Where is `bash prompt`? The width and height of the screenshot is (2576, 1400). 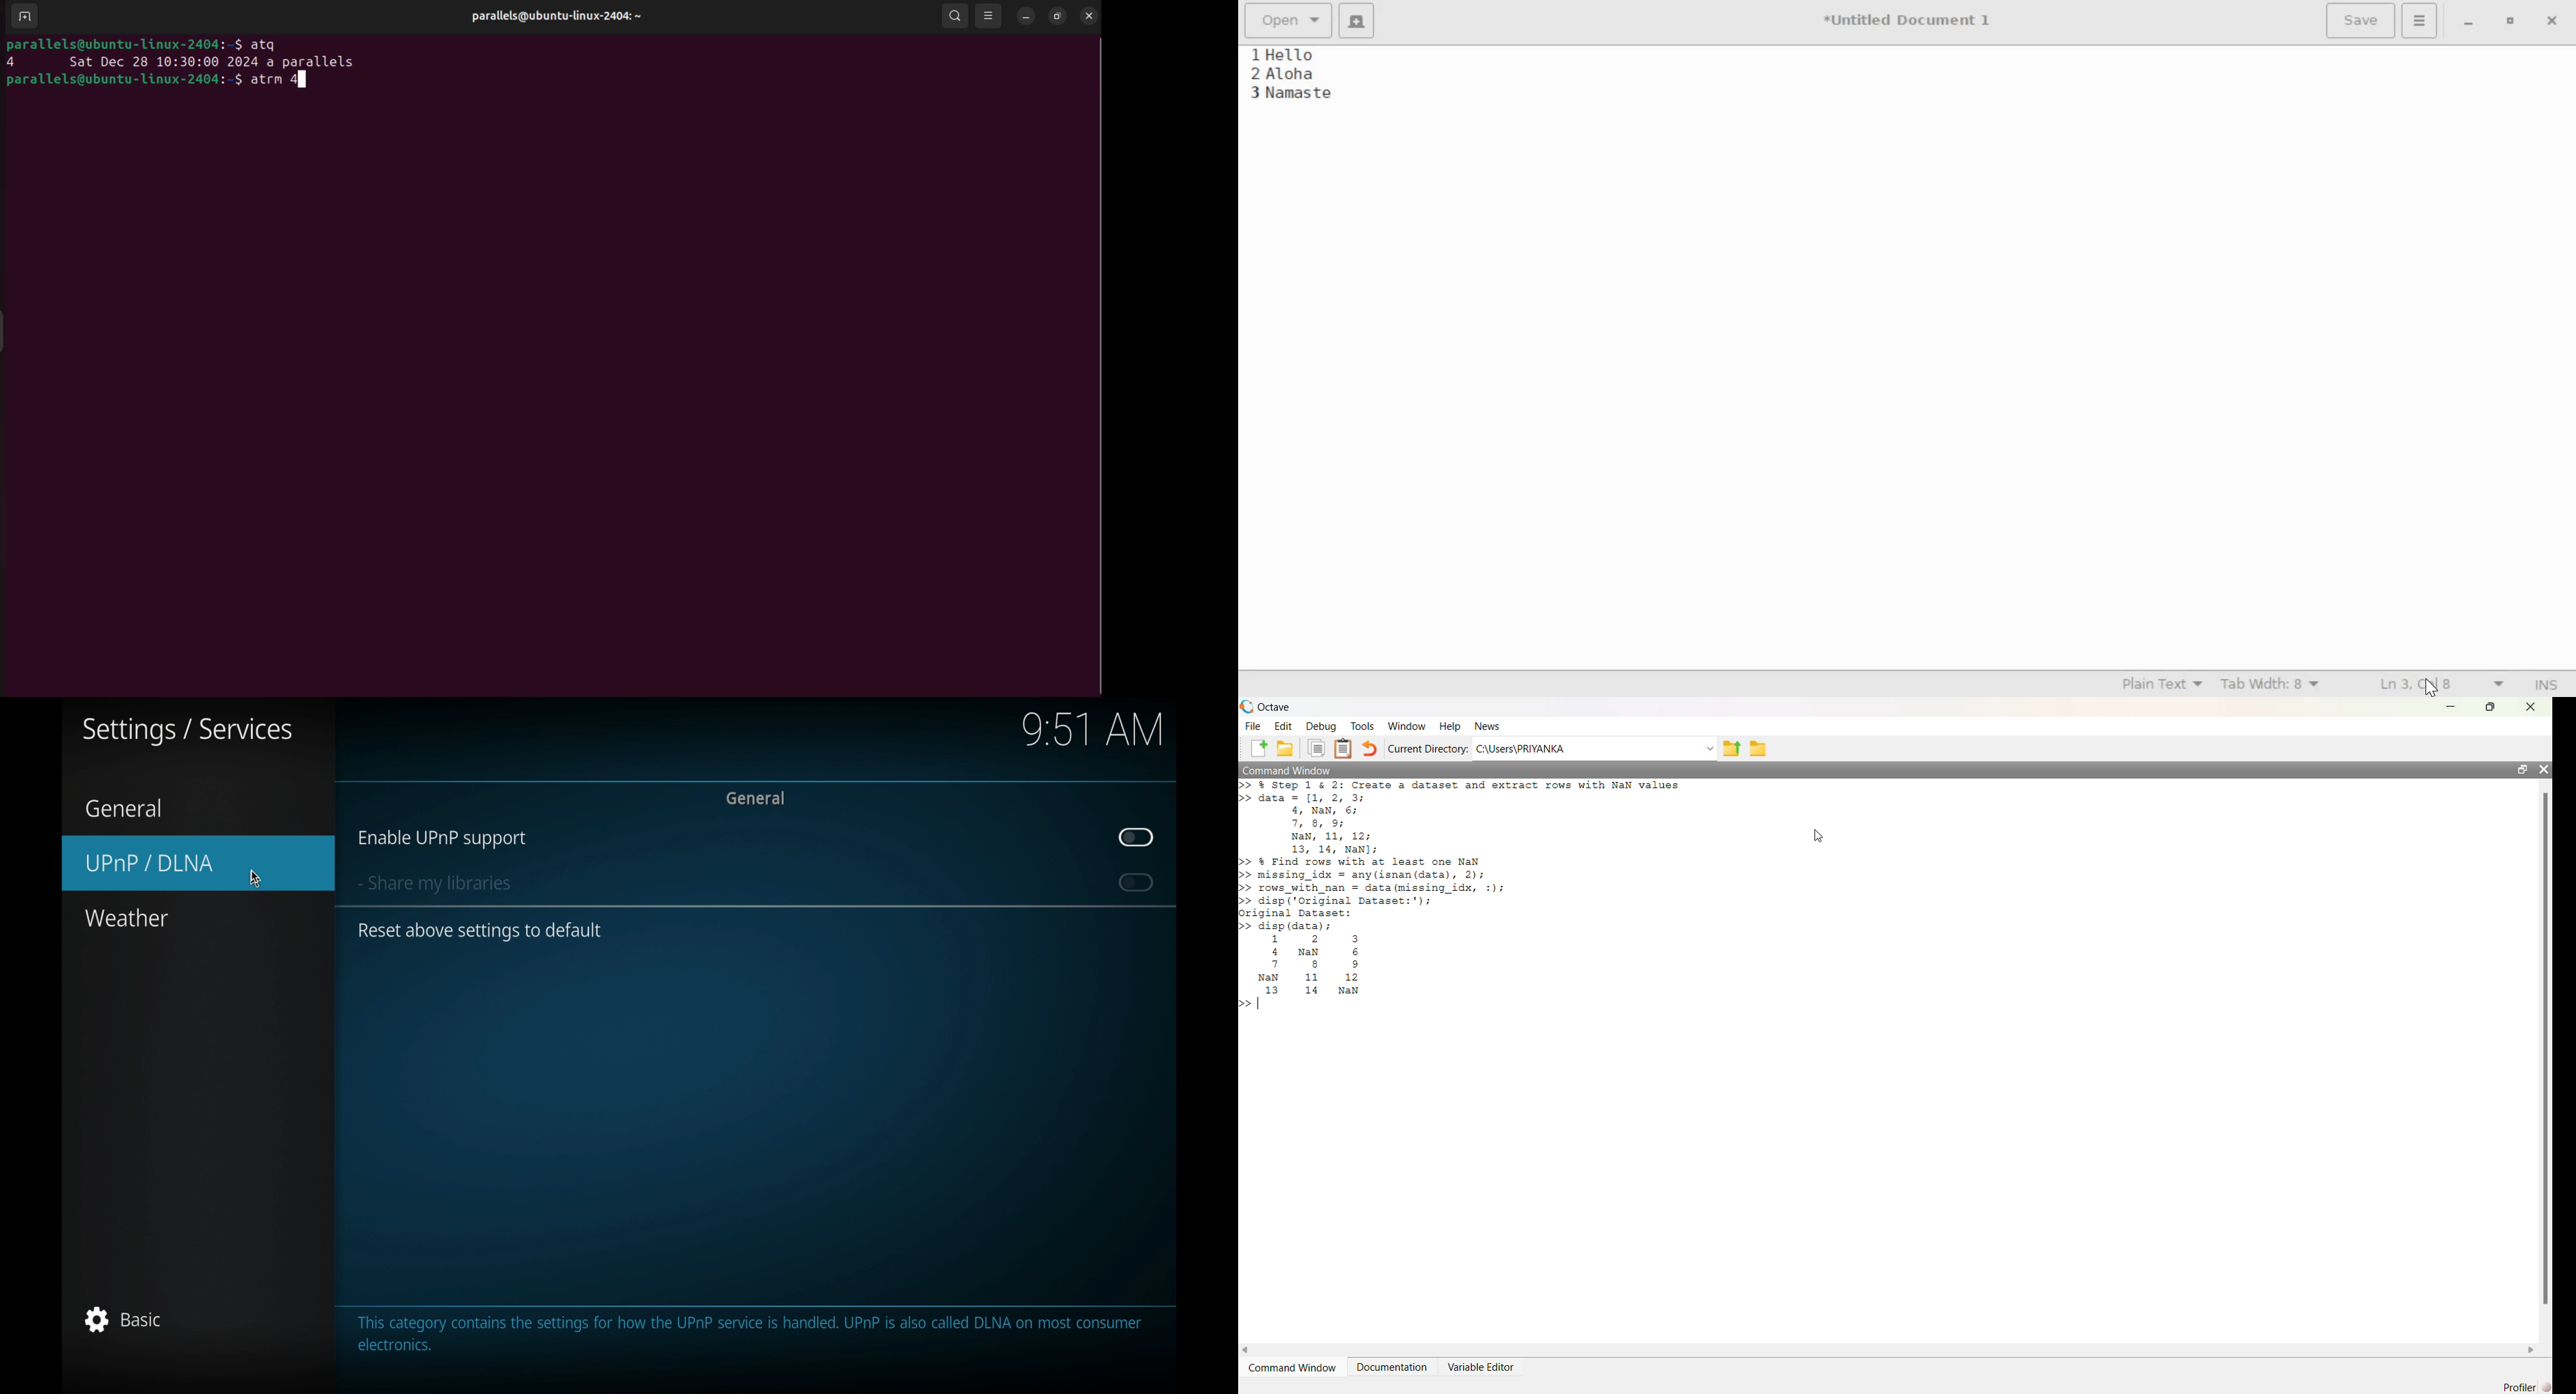
bash prompt is located at coordinates (142, 45).